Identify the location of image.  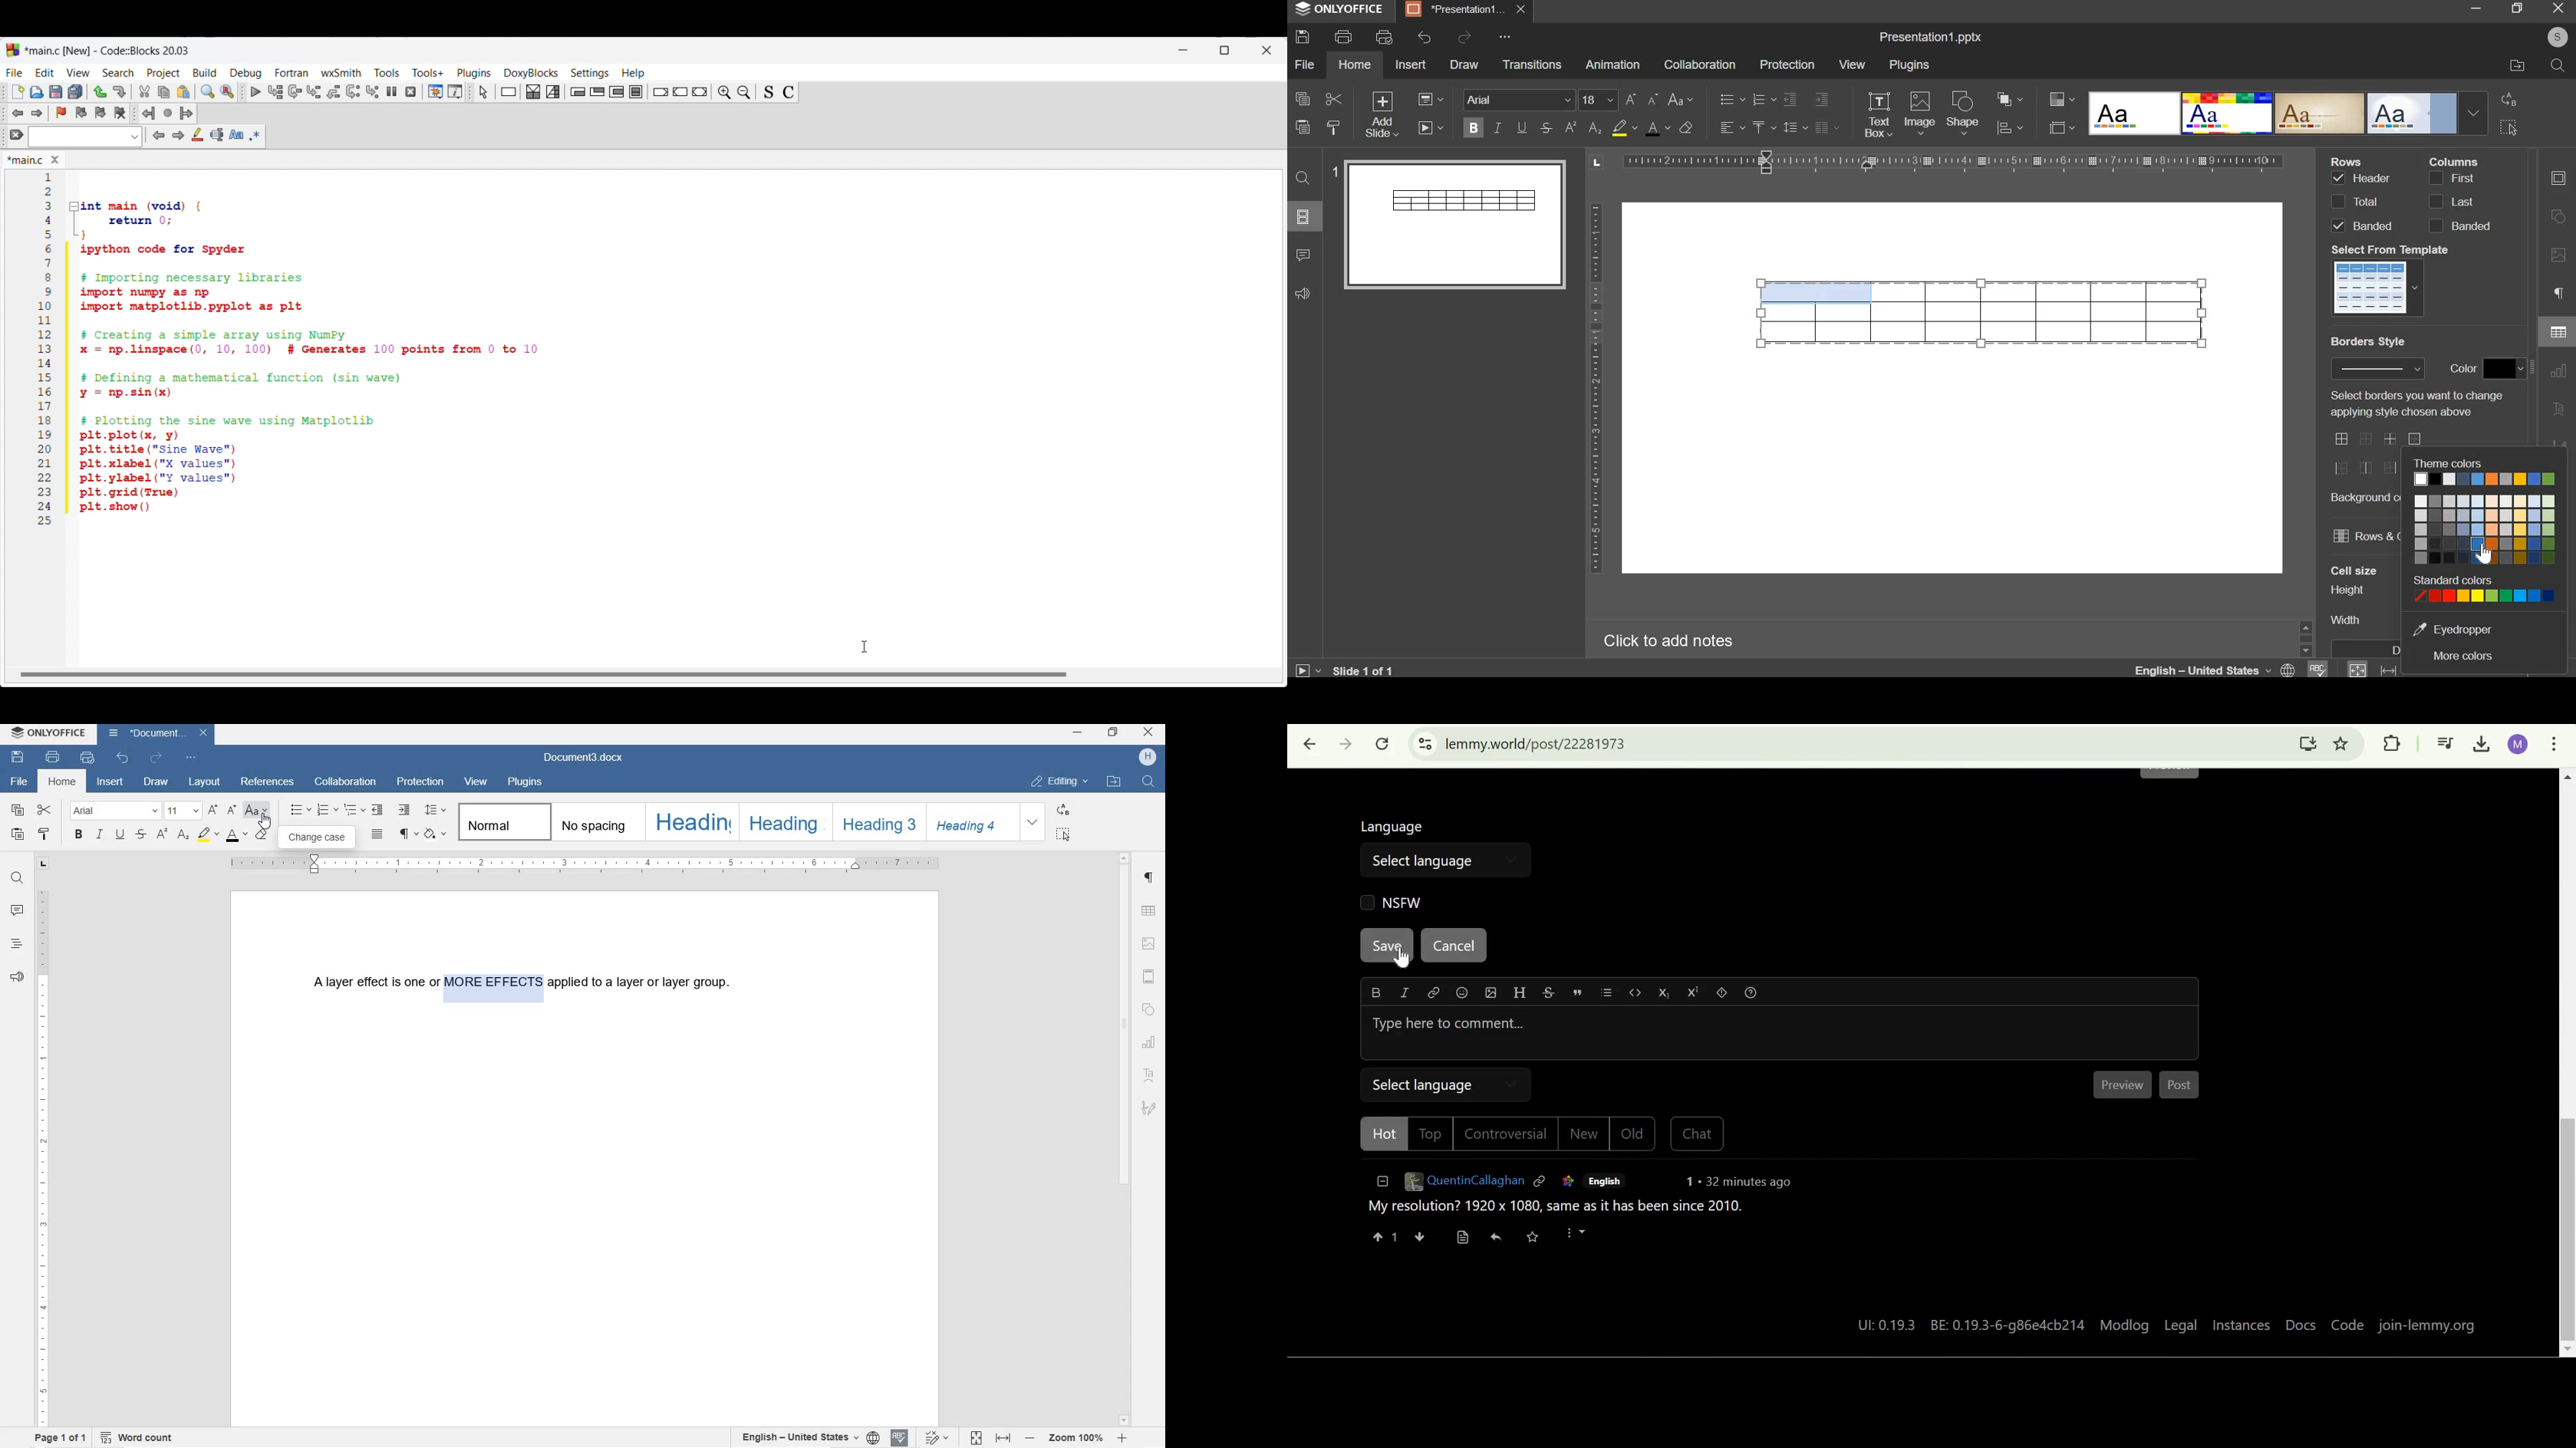
(1919, 112).